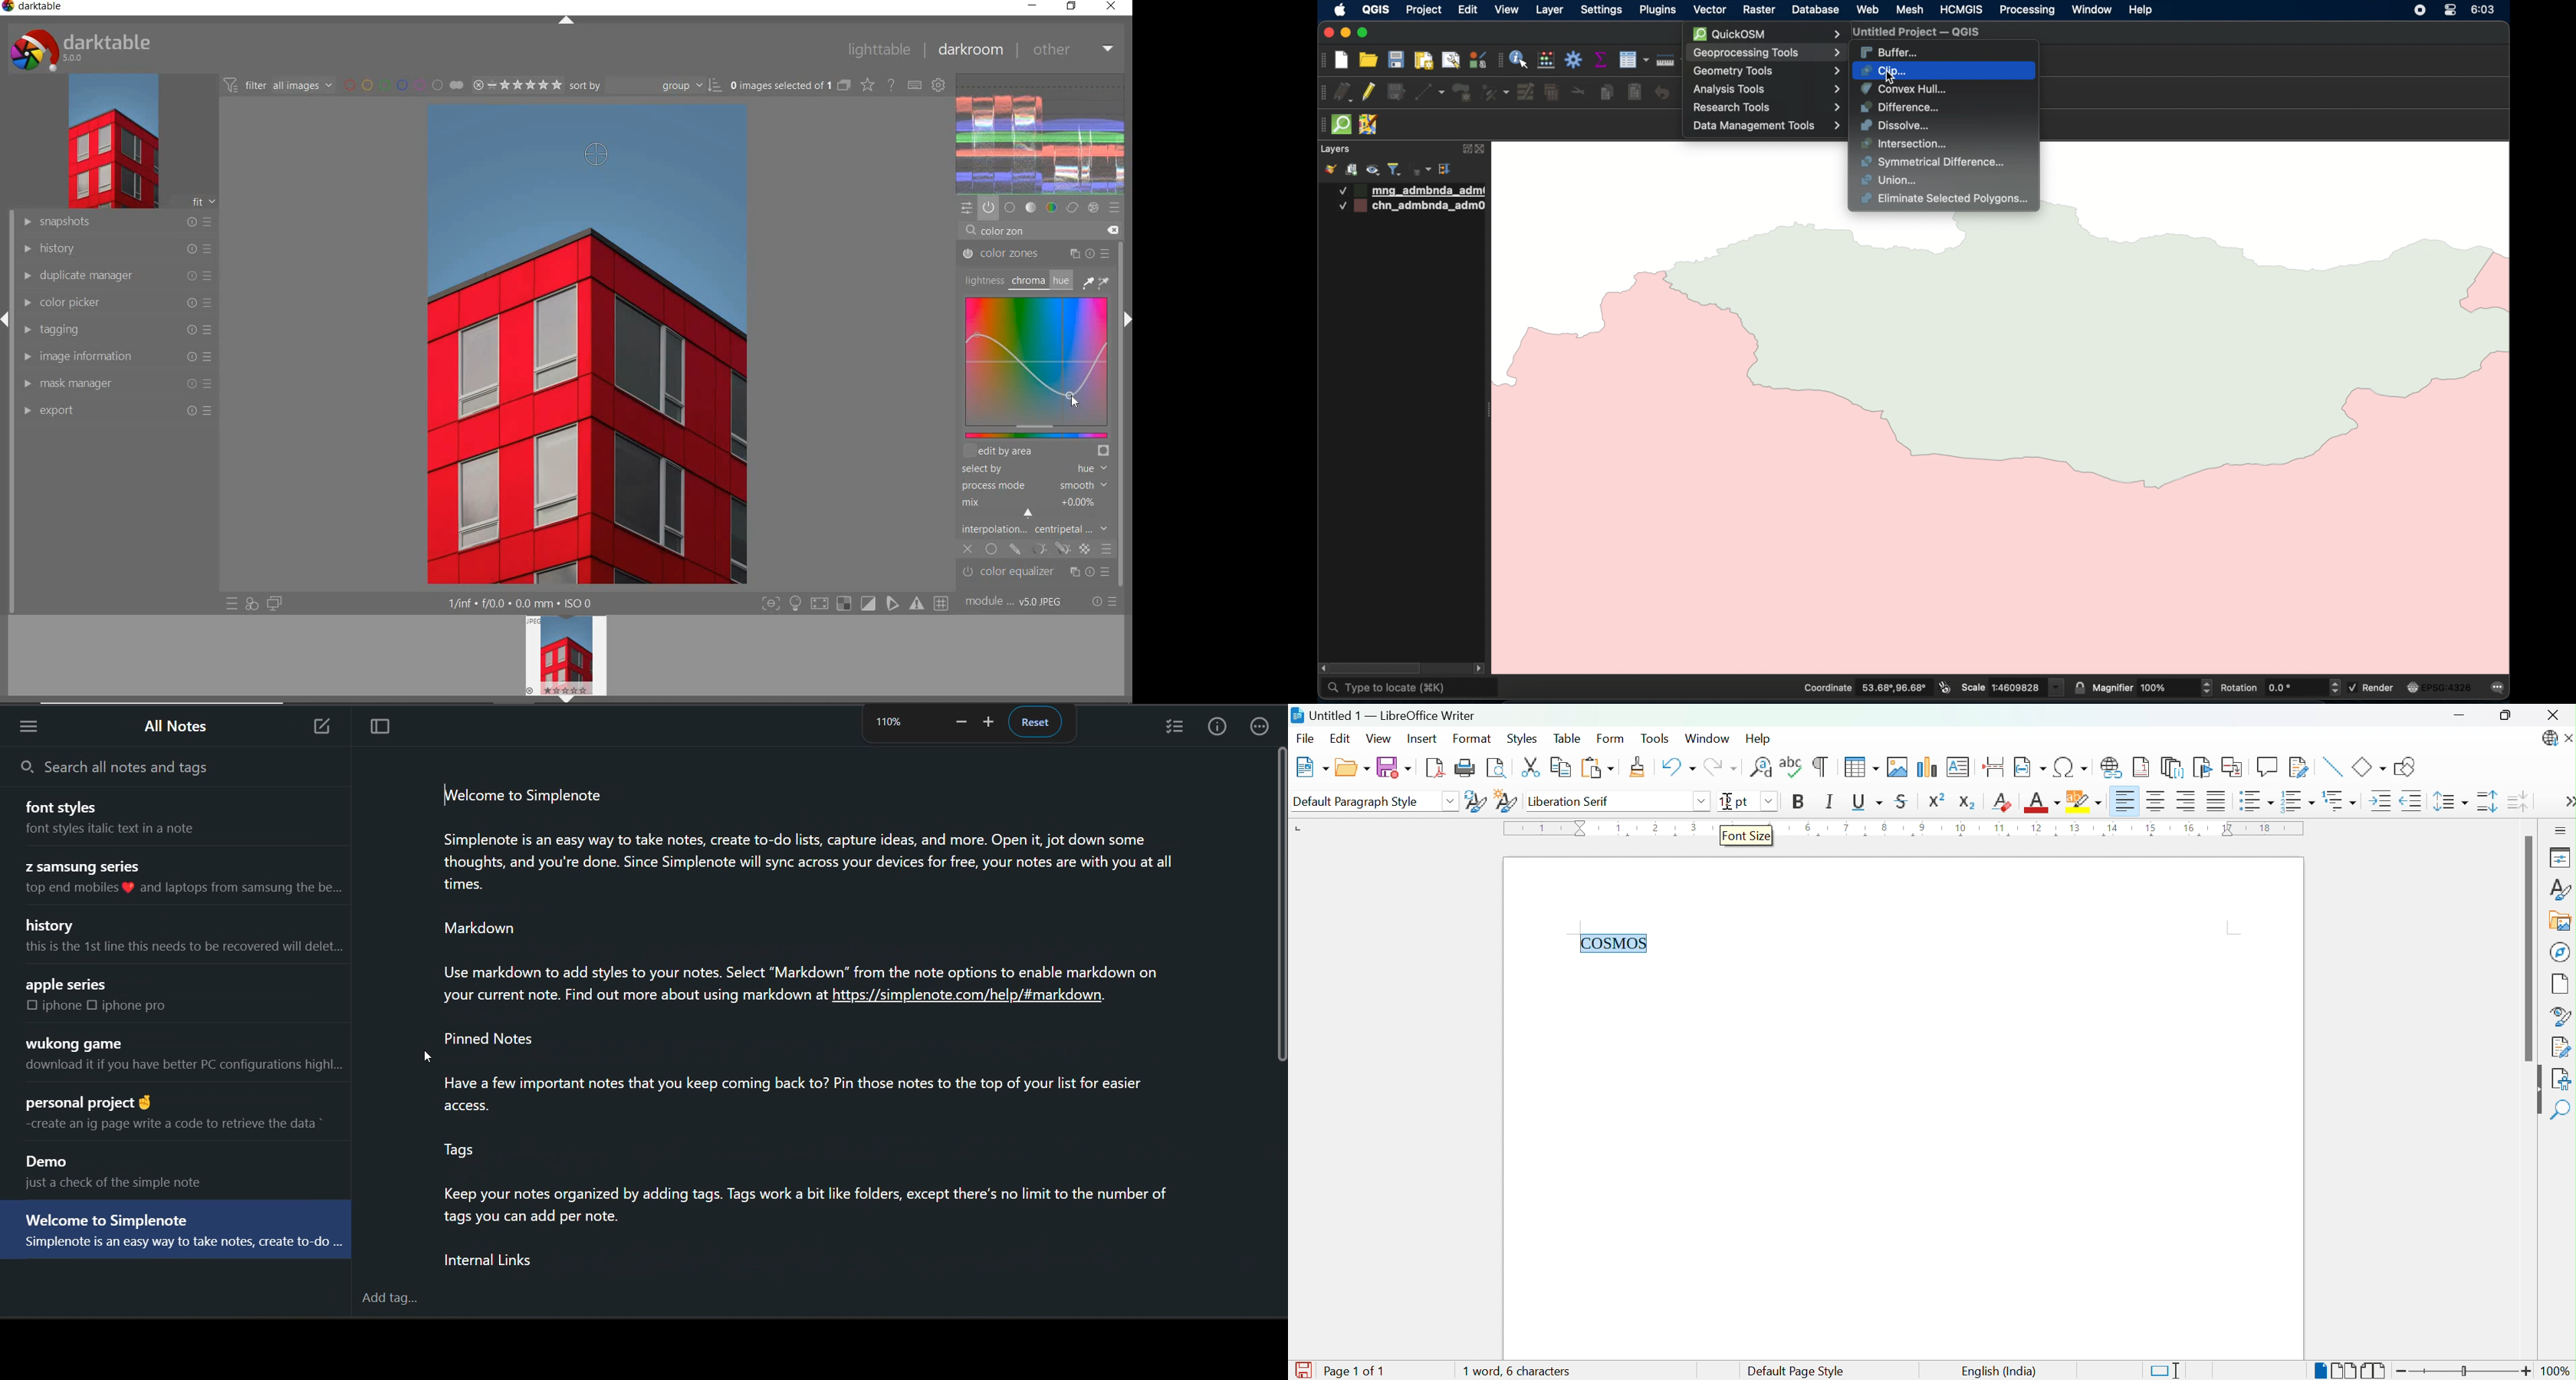 Image resolution: width=2576 pixels, height=1400 pixels. I want to click on quick access panel, so click(967, 208).